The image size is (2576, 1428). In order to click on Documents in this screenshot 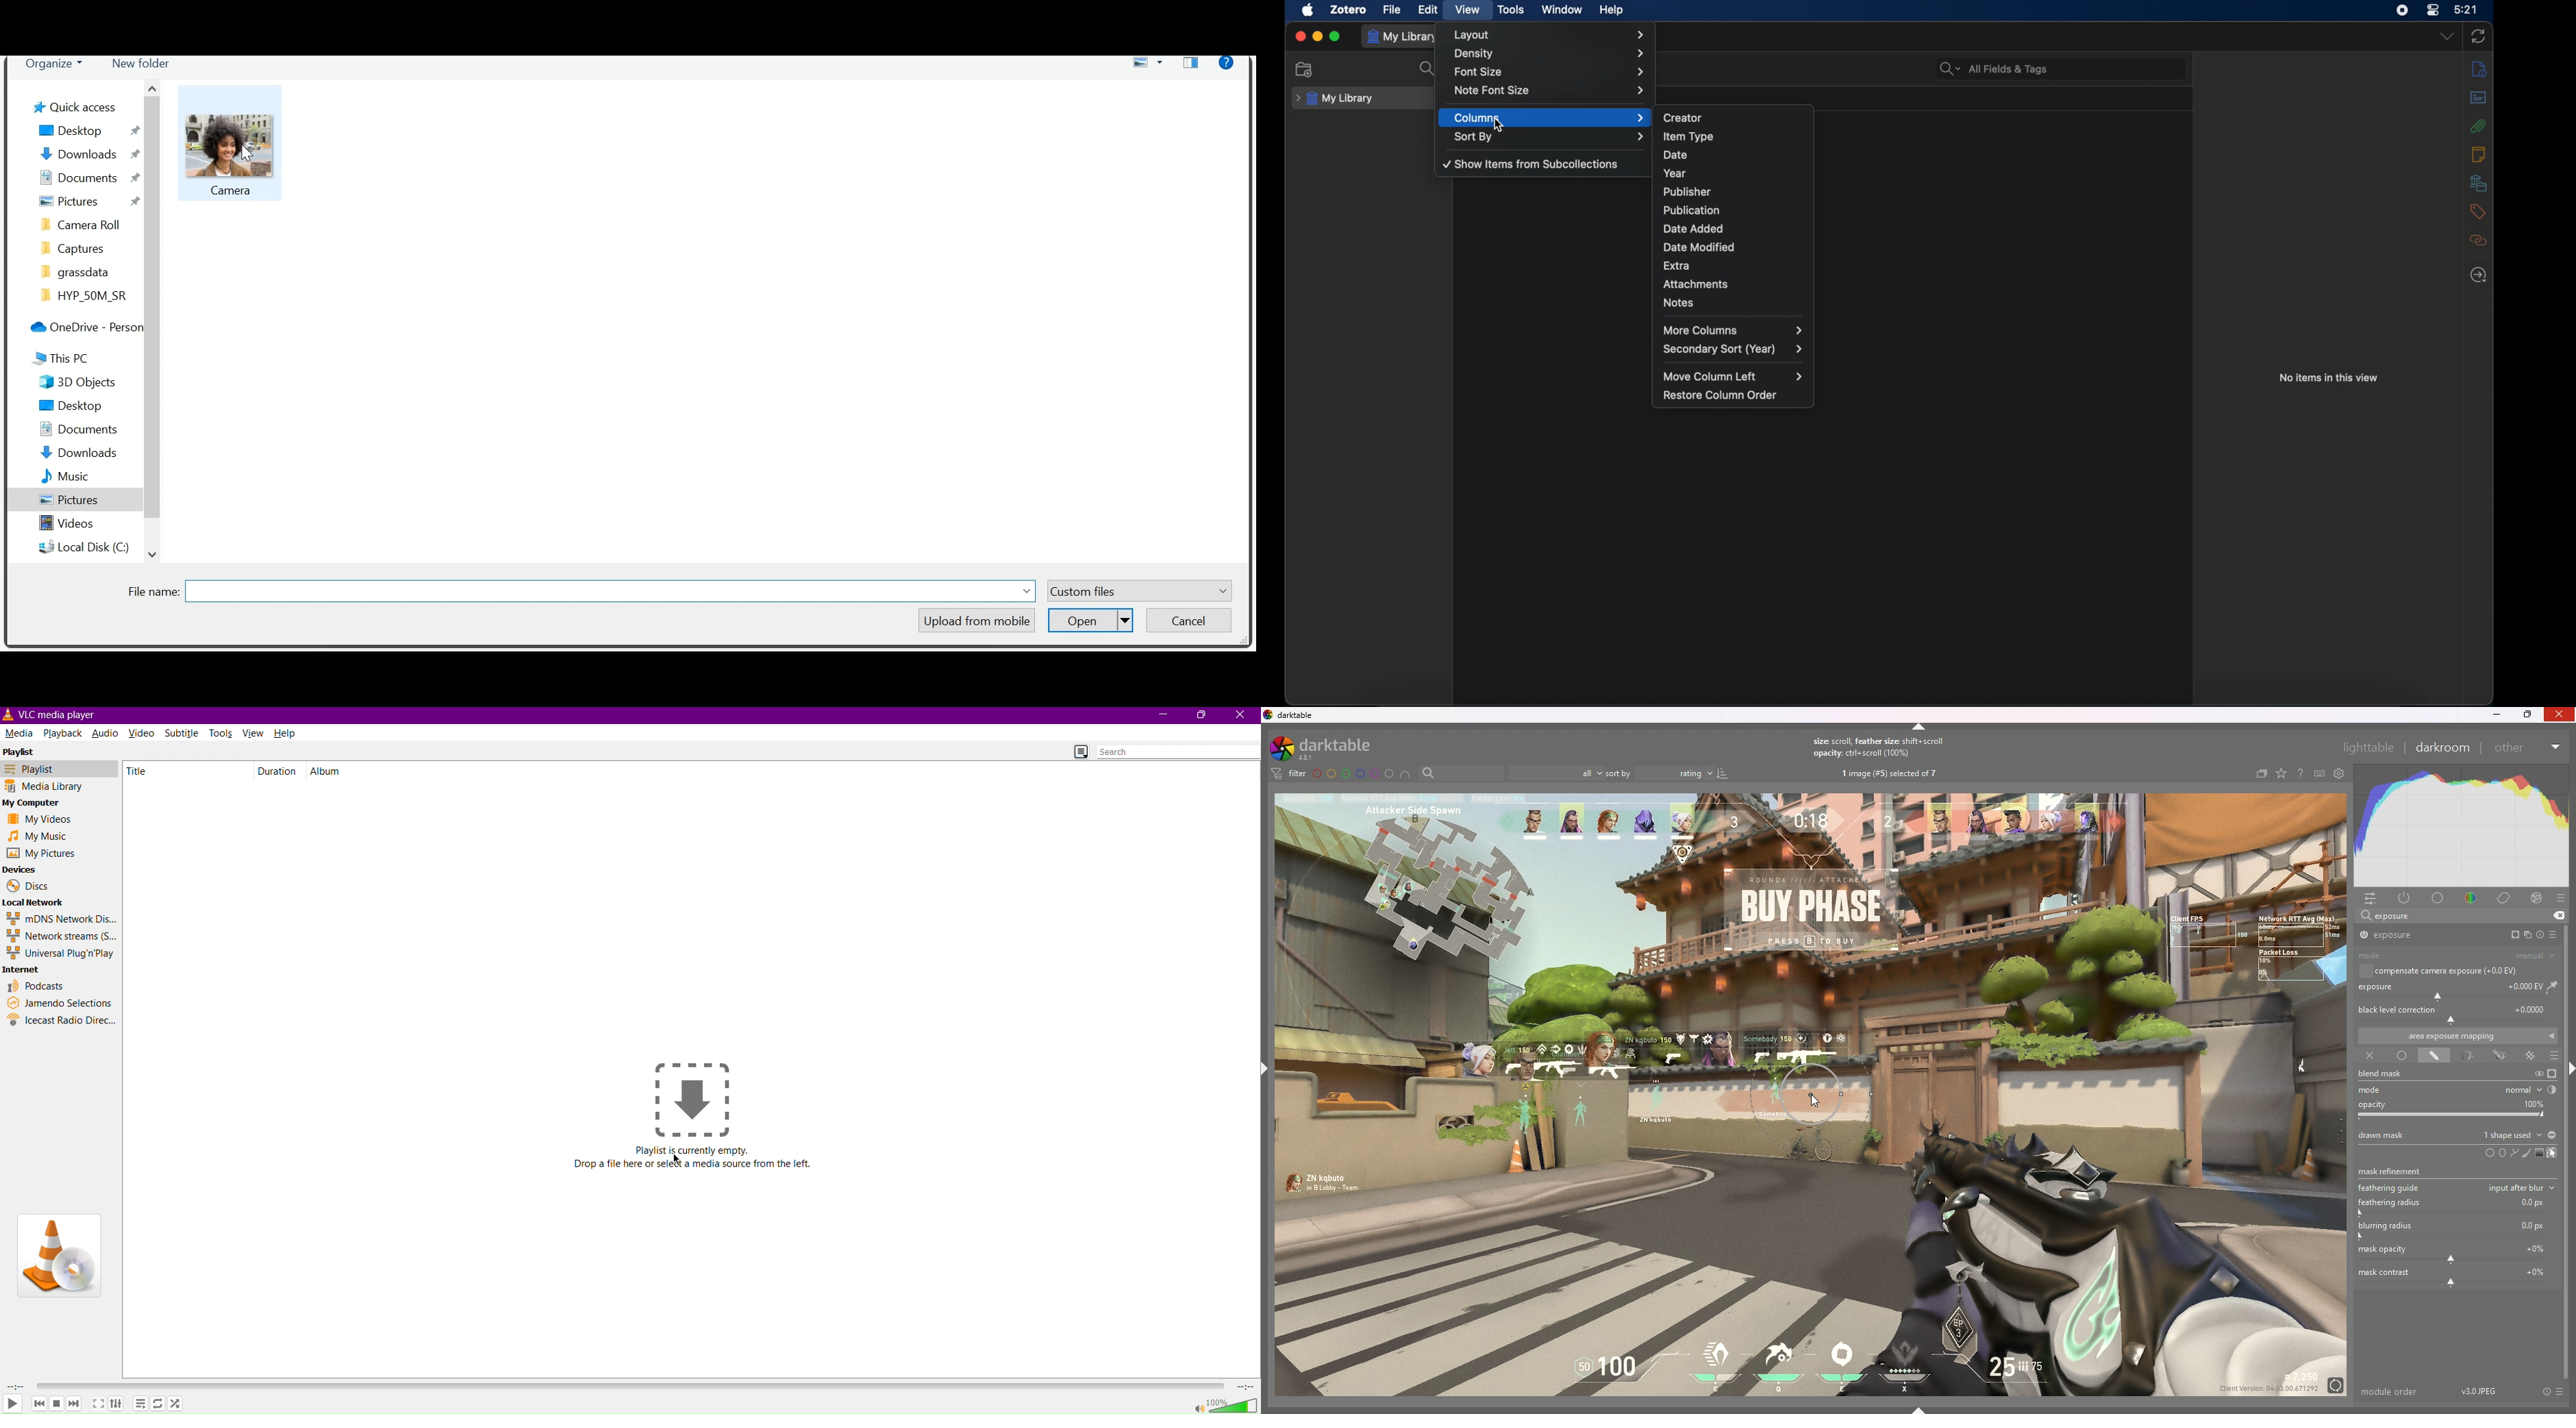, I will do `click(88, 177)`.